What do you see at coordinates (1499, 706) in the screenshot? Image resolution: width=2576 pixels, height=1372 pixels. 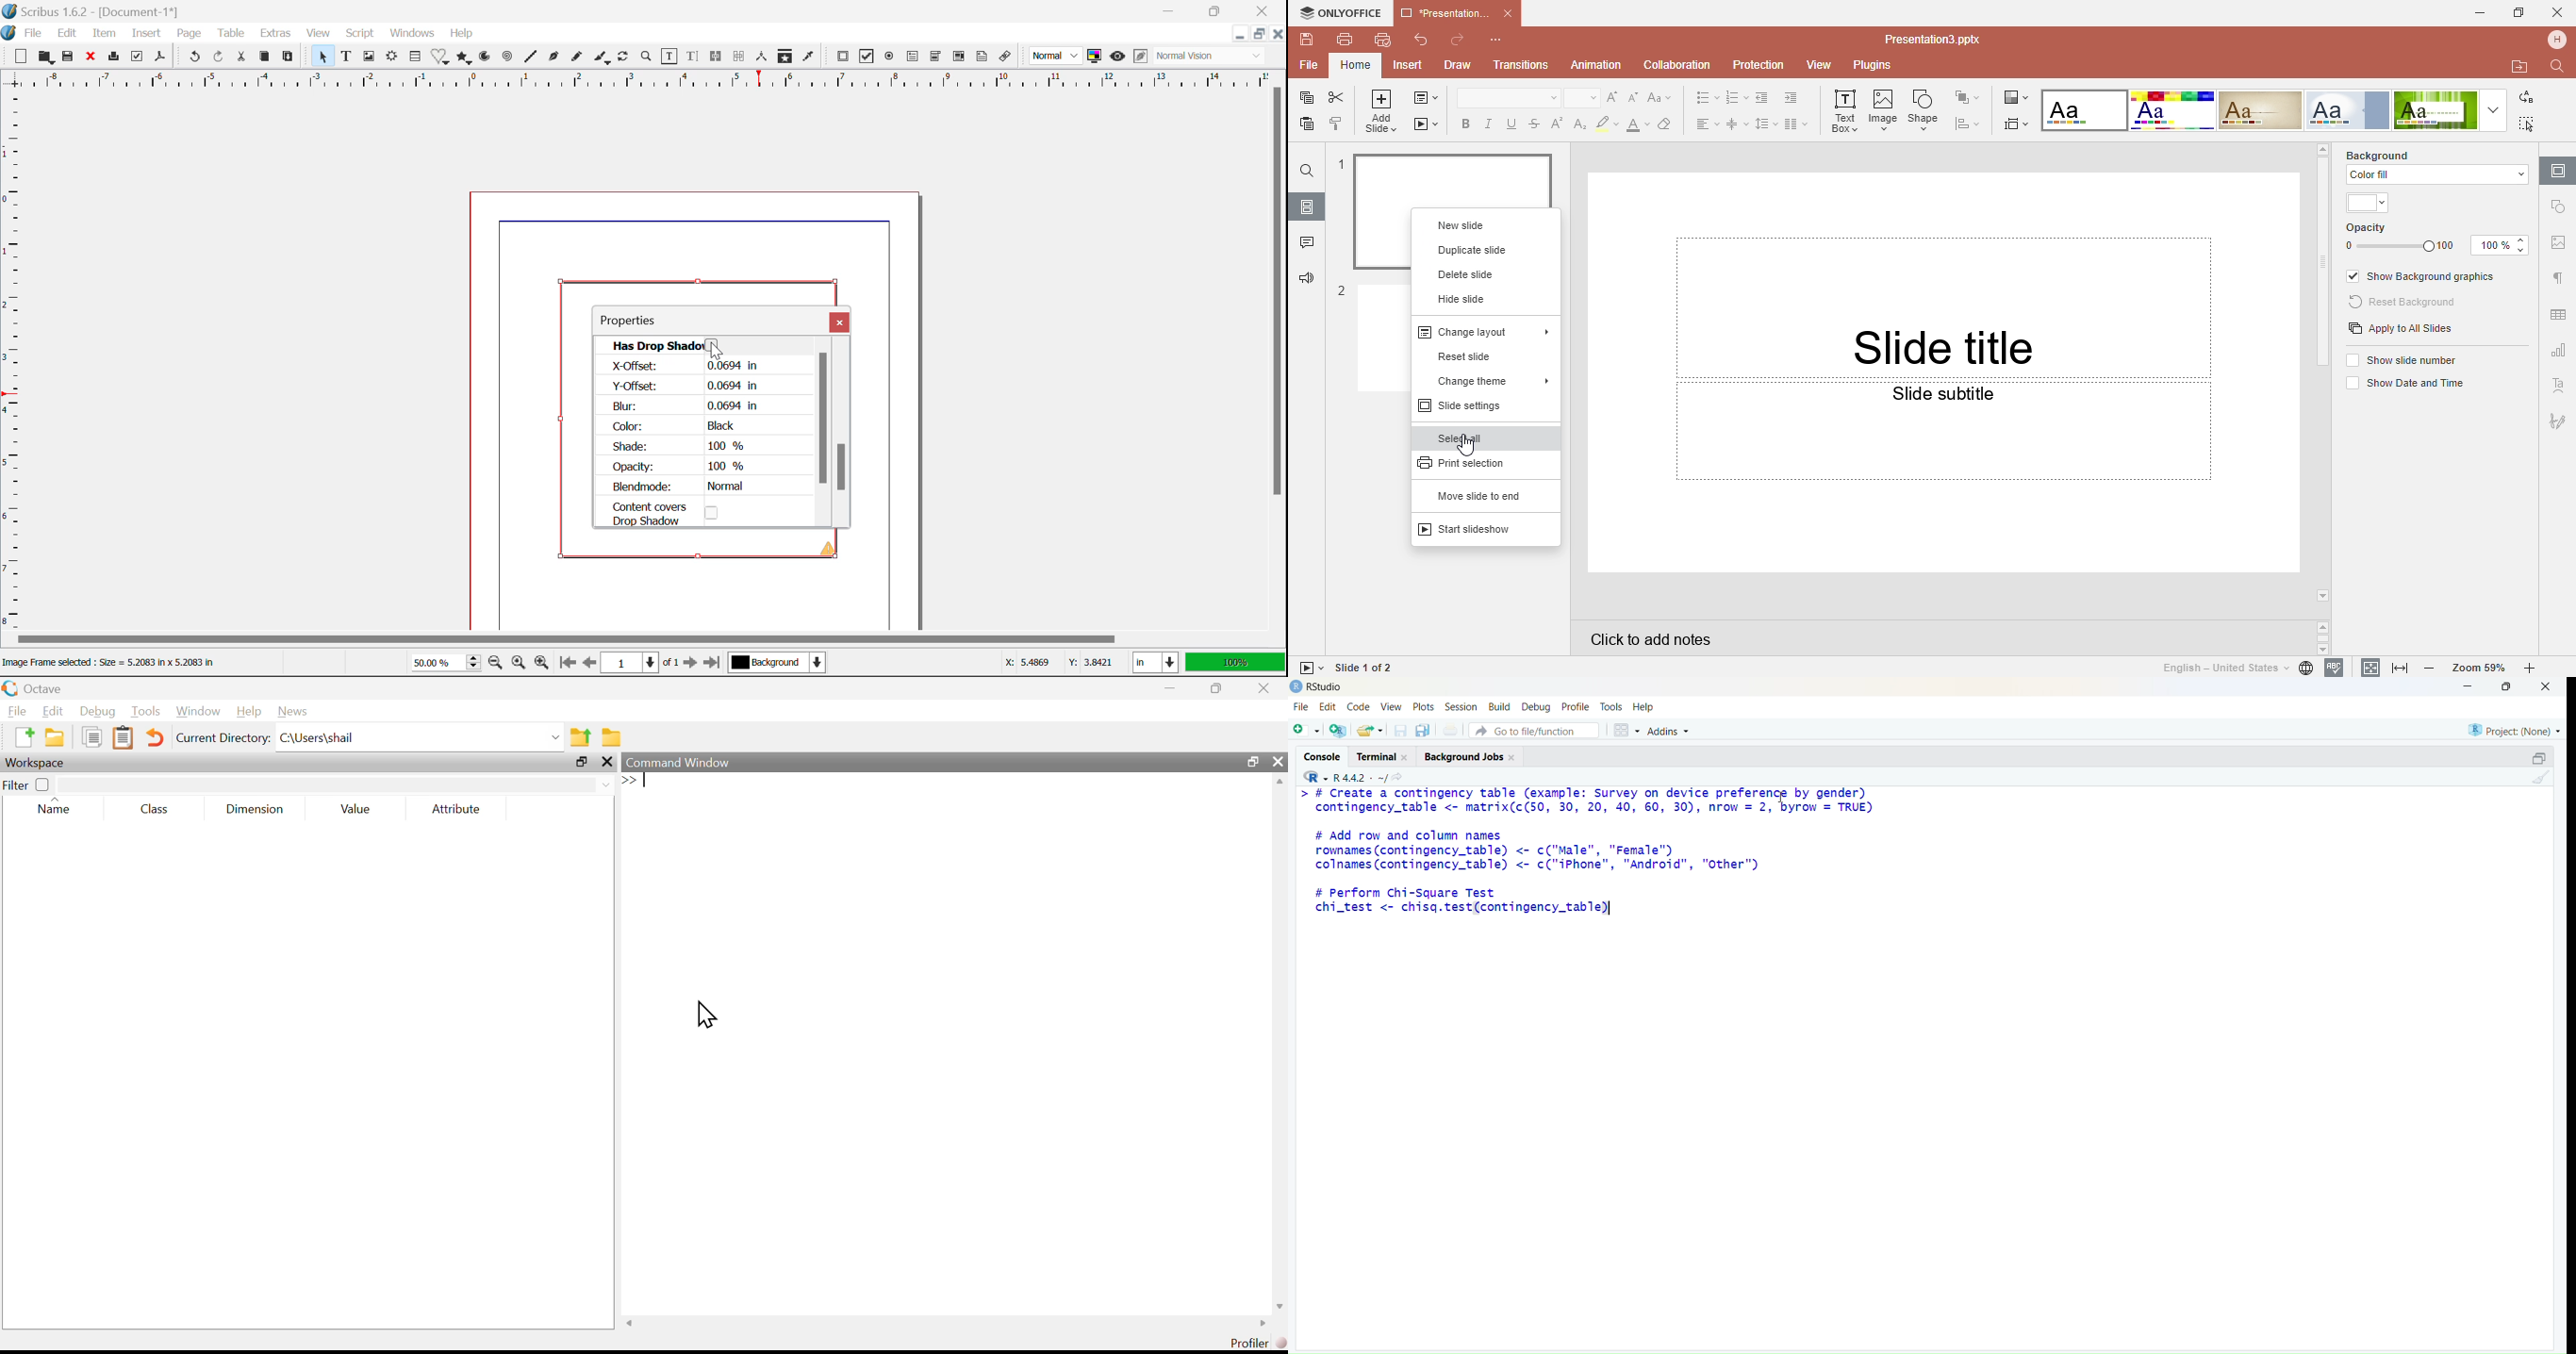 I see `Build` at bounding box center [1499, 706].